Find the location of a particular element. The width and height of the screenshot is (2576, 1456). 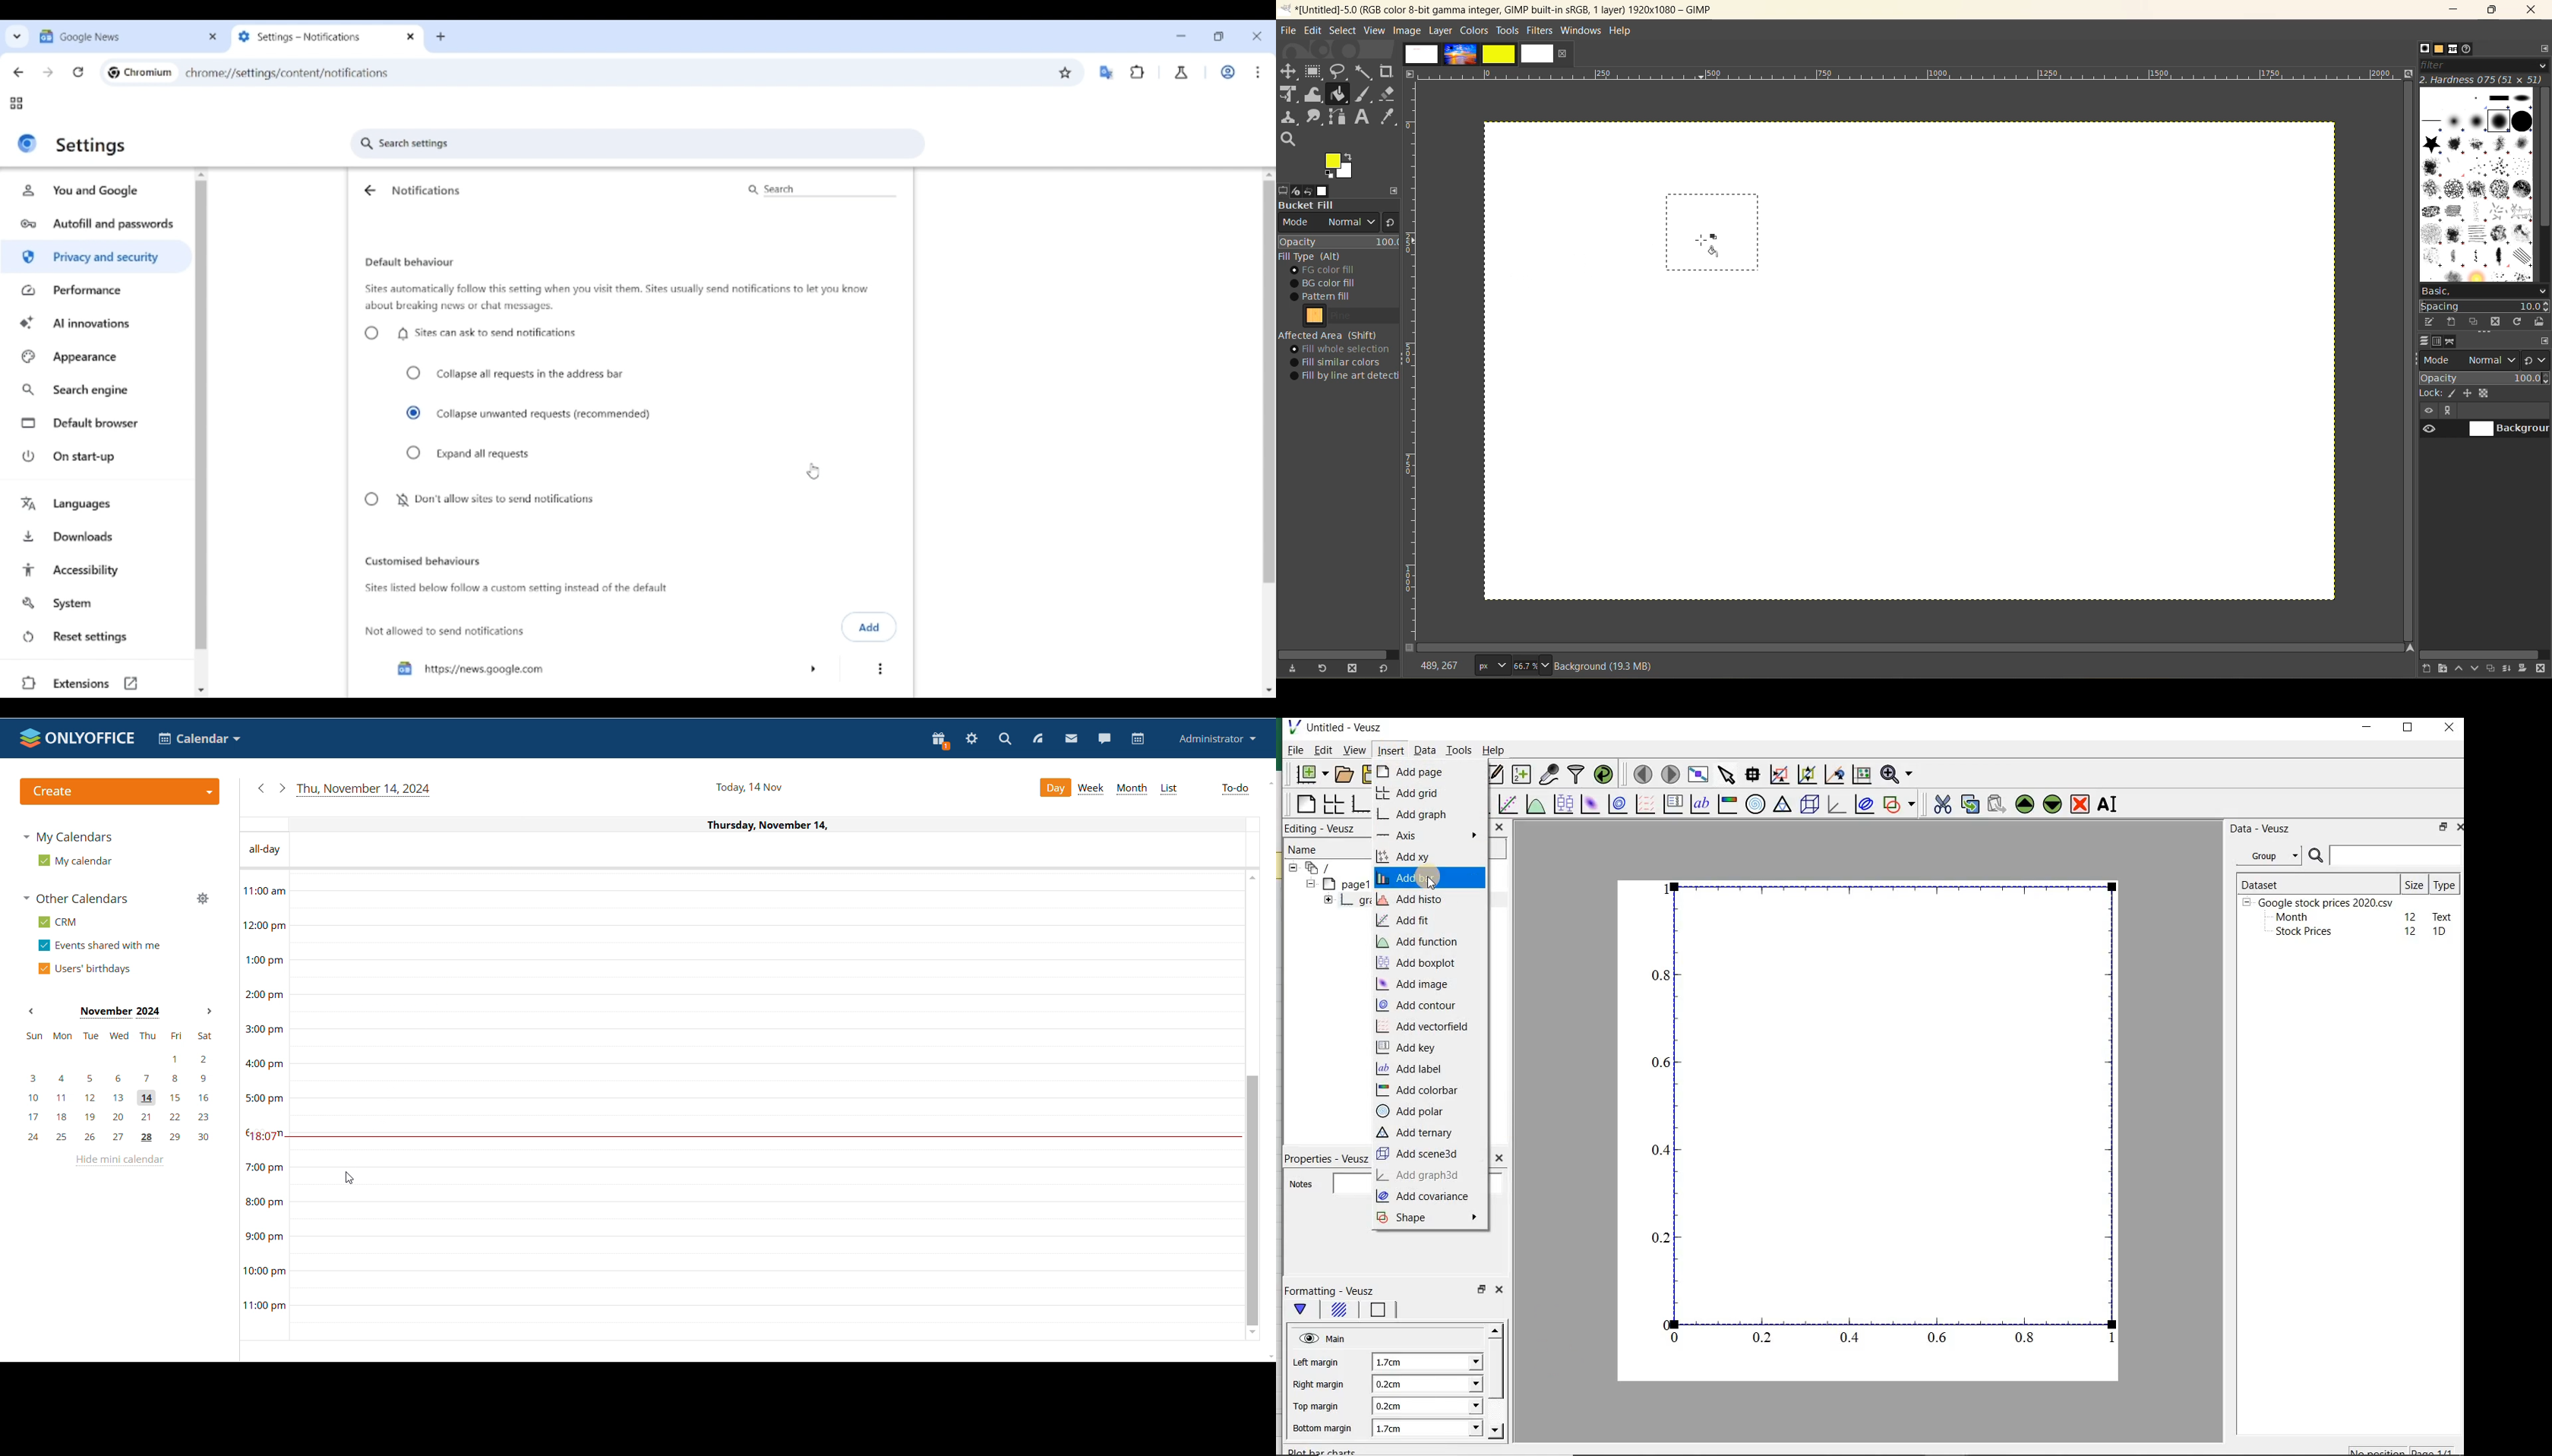

add contour is located at coordinates (1421, 1005).